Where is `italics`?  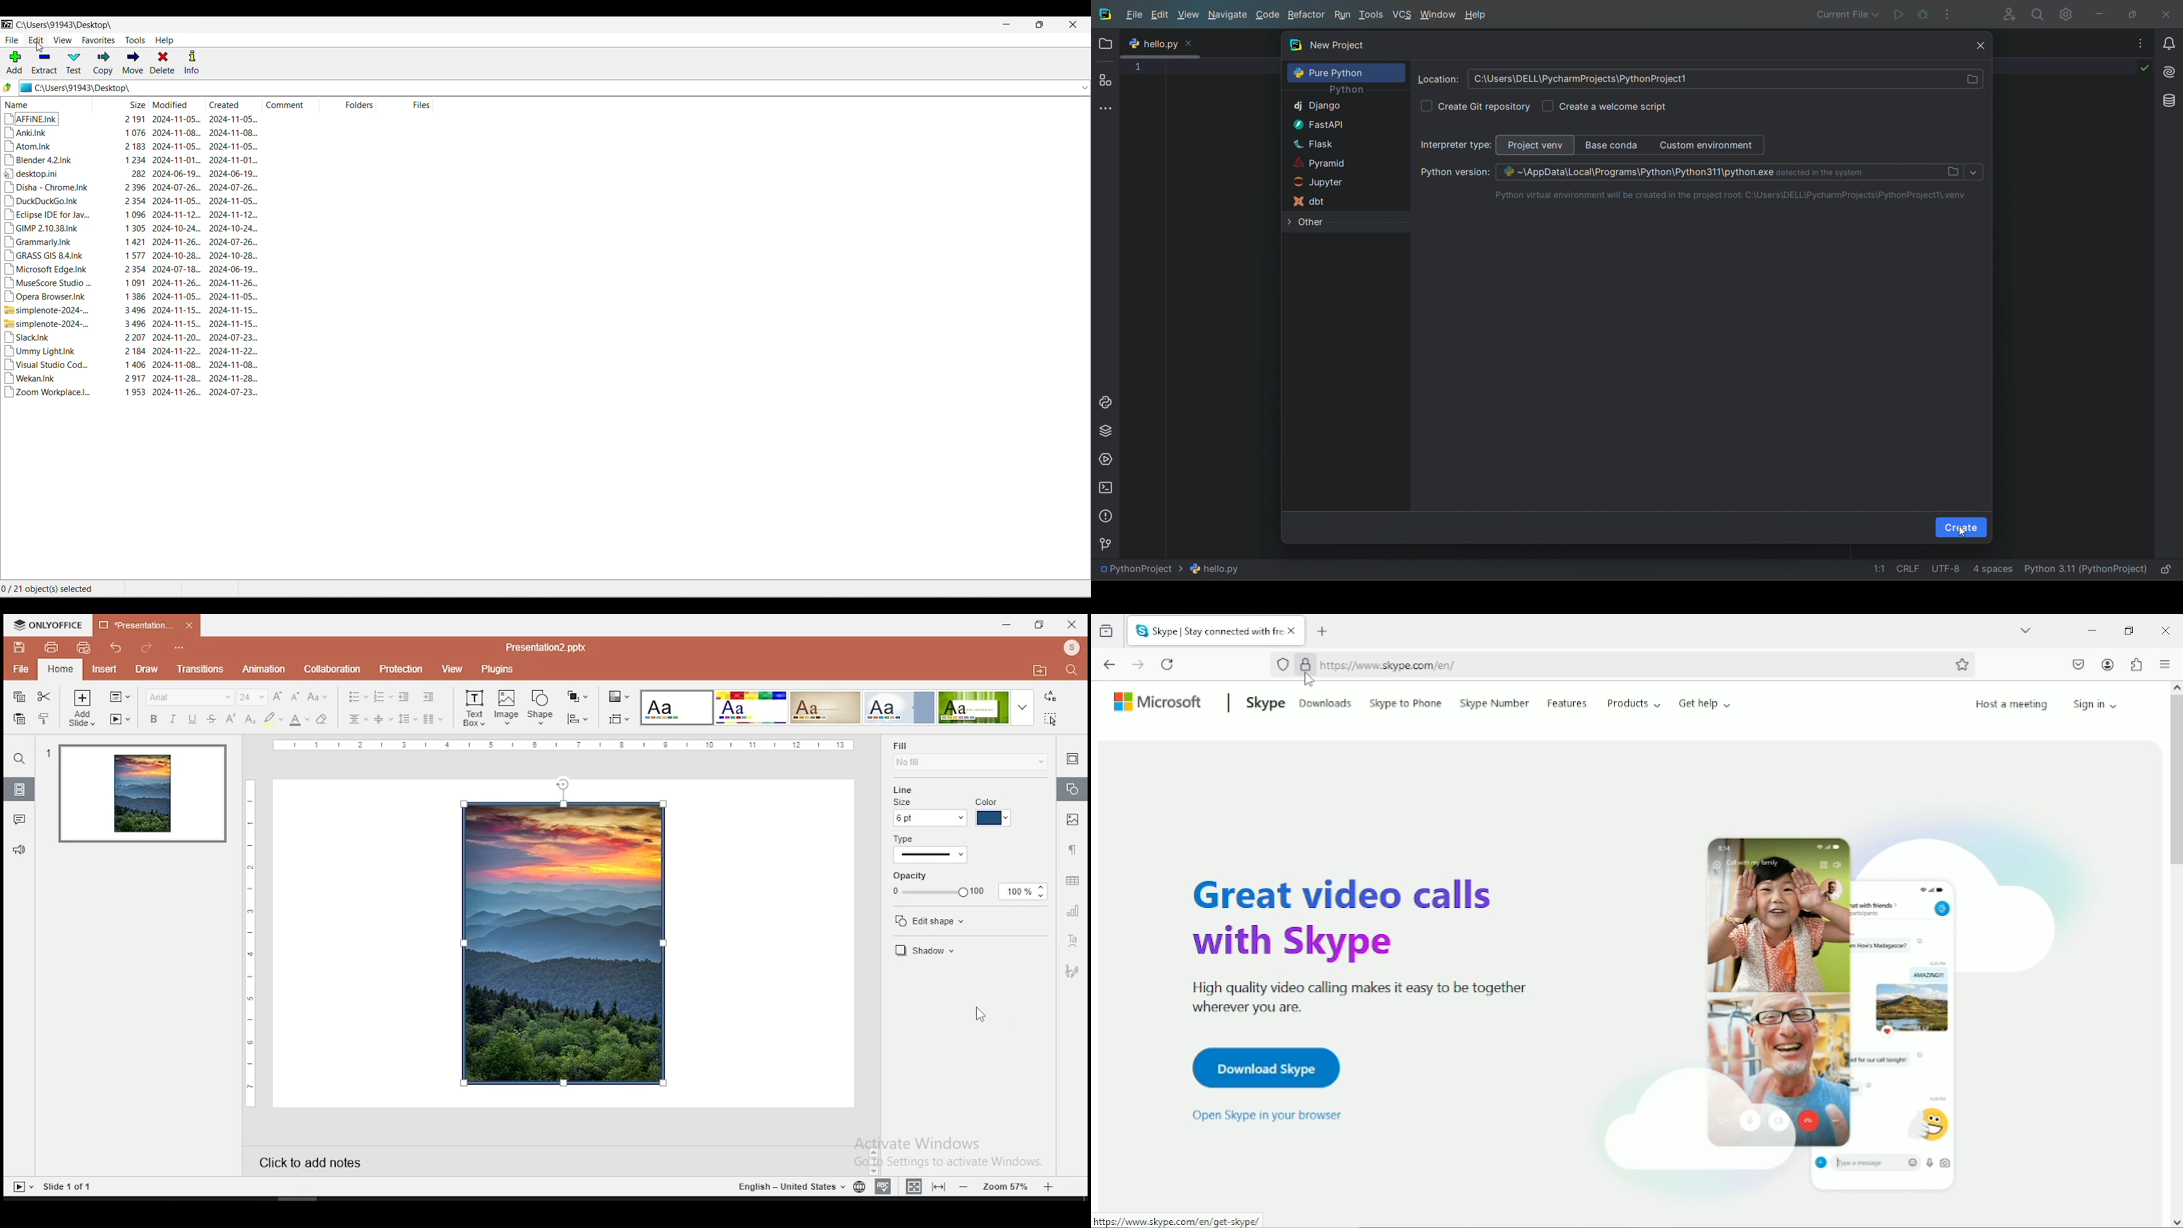
italics is located at coordinates (174, 720).